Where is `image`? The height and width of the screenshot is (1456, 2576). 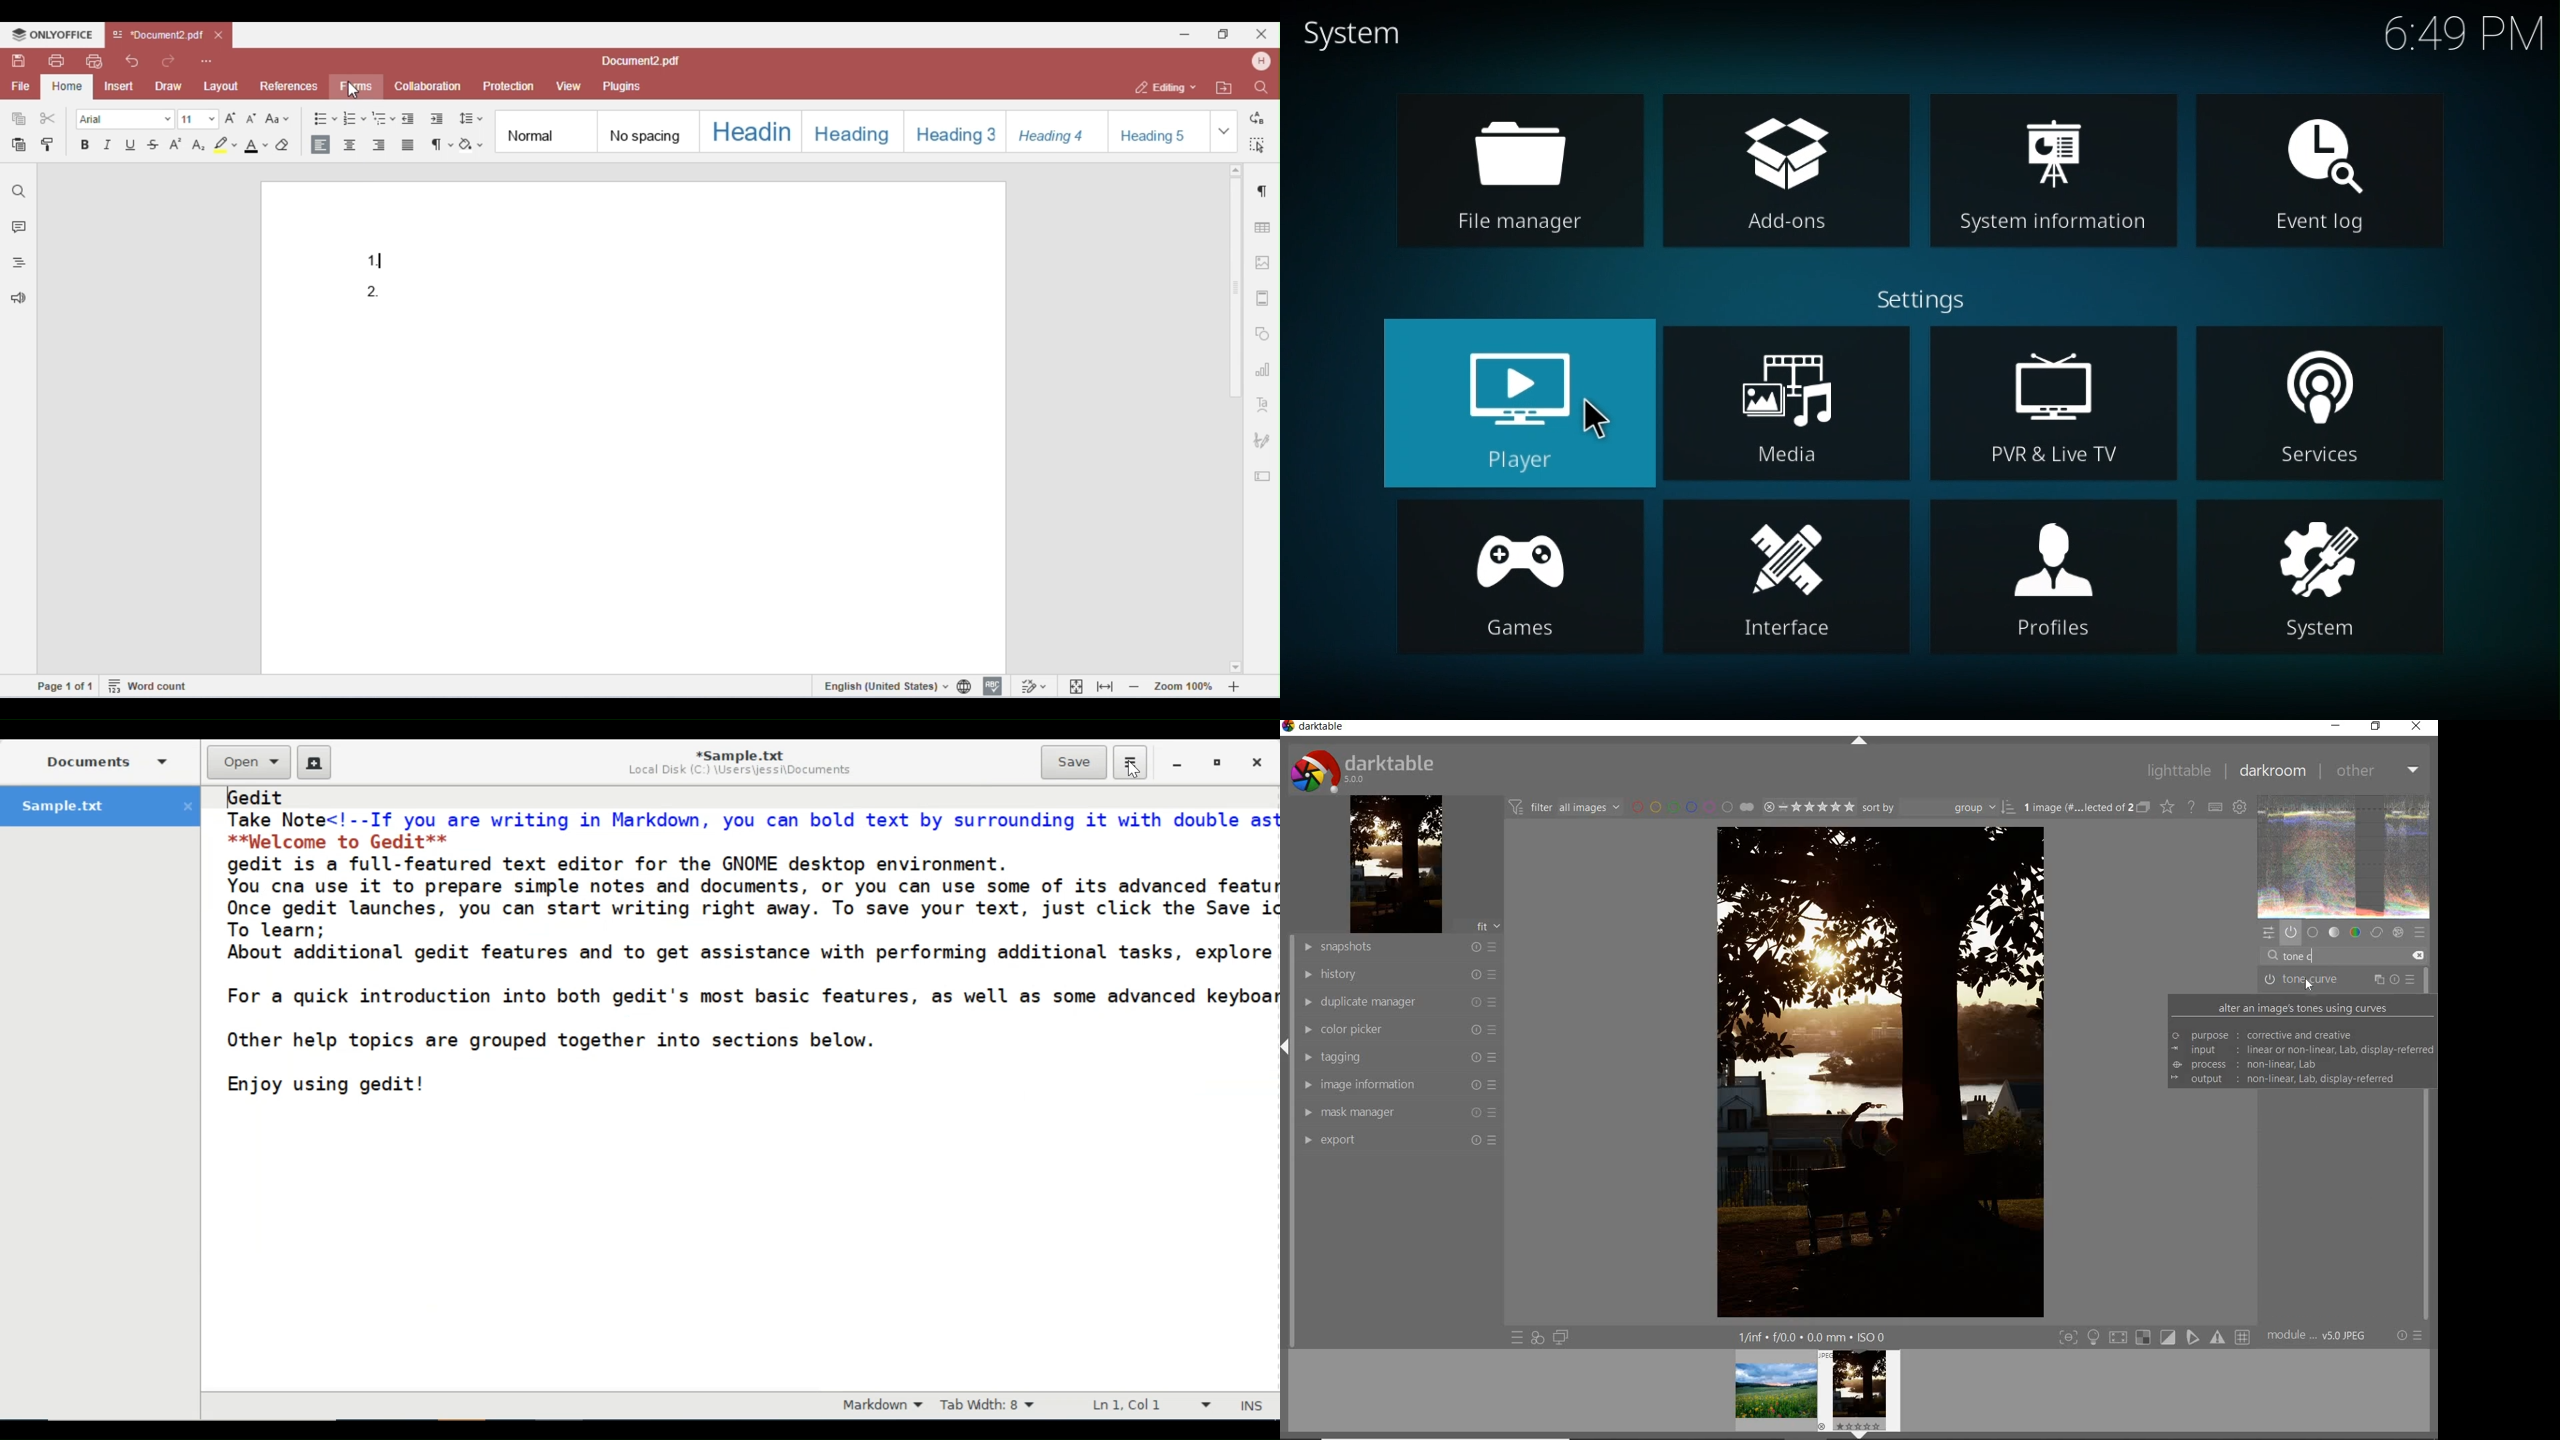 image is located at coordinates (2346, 857).